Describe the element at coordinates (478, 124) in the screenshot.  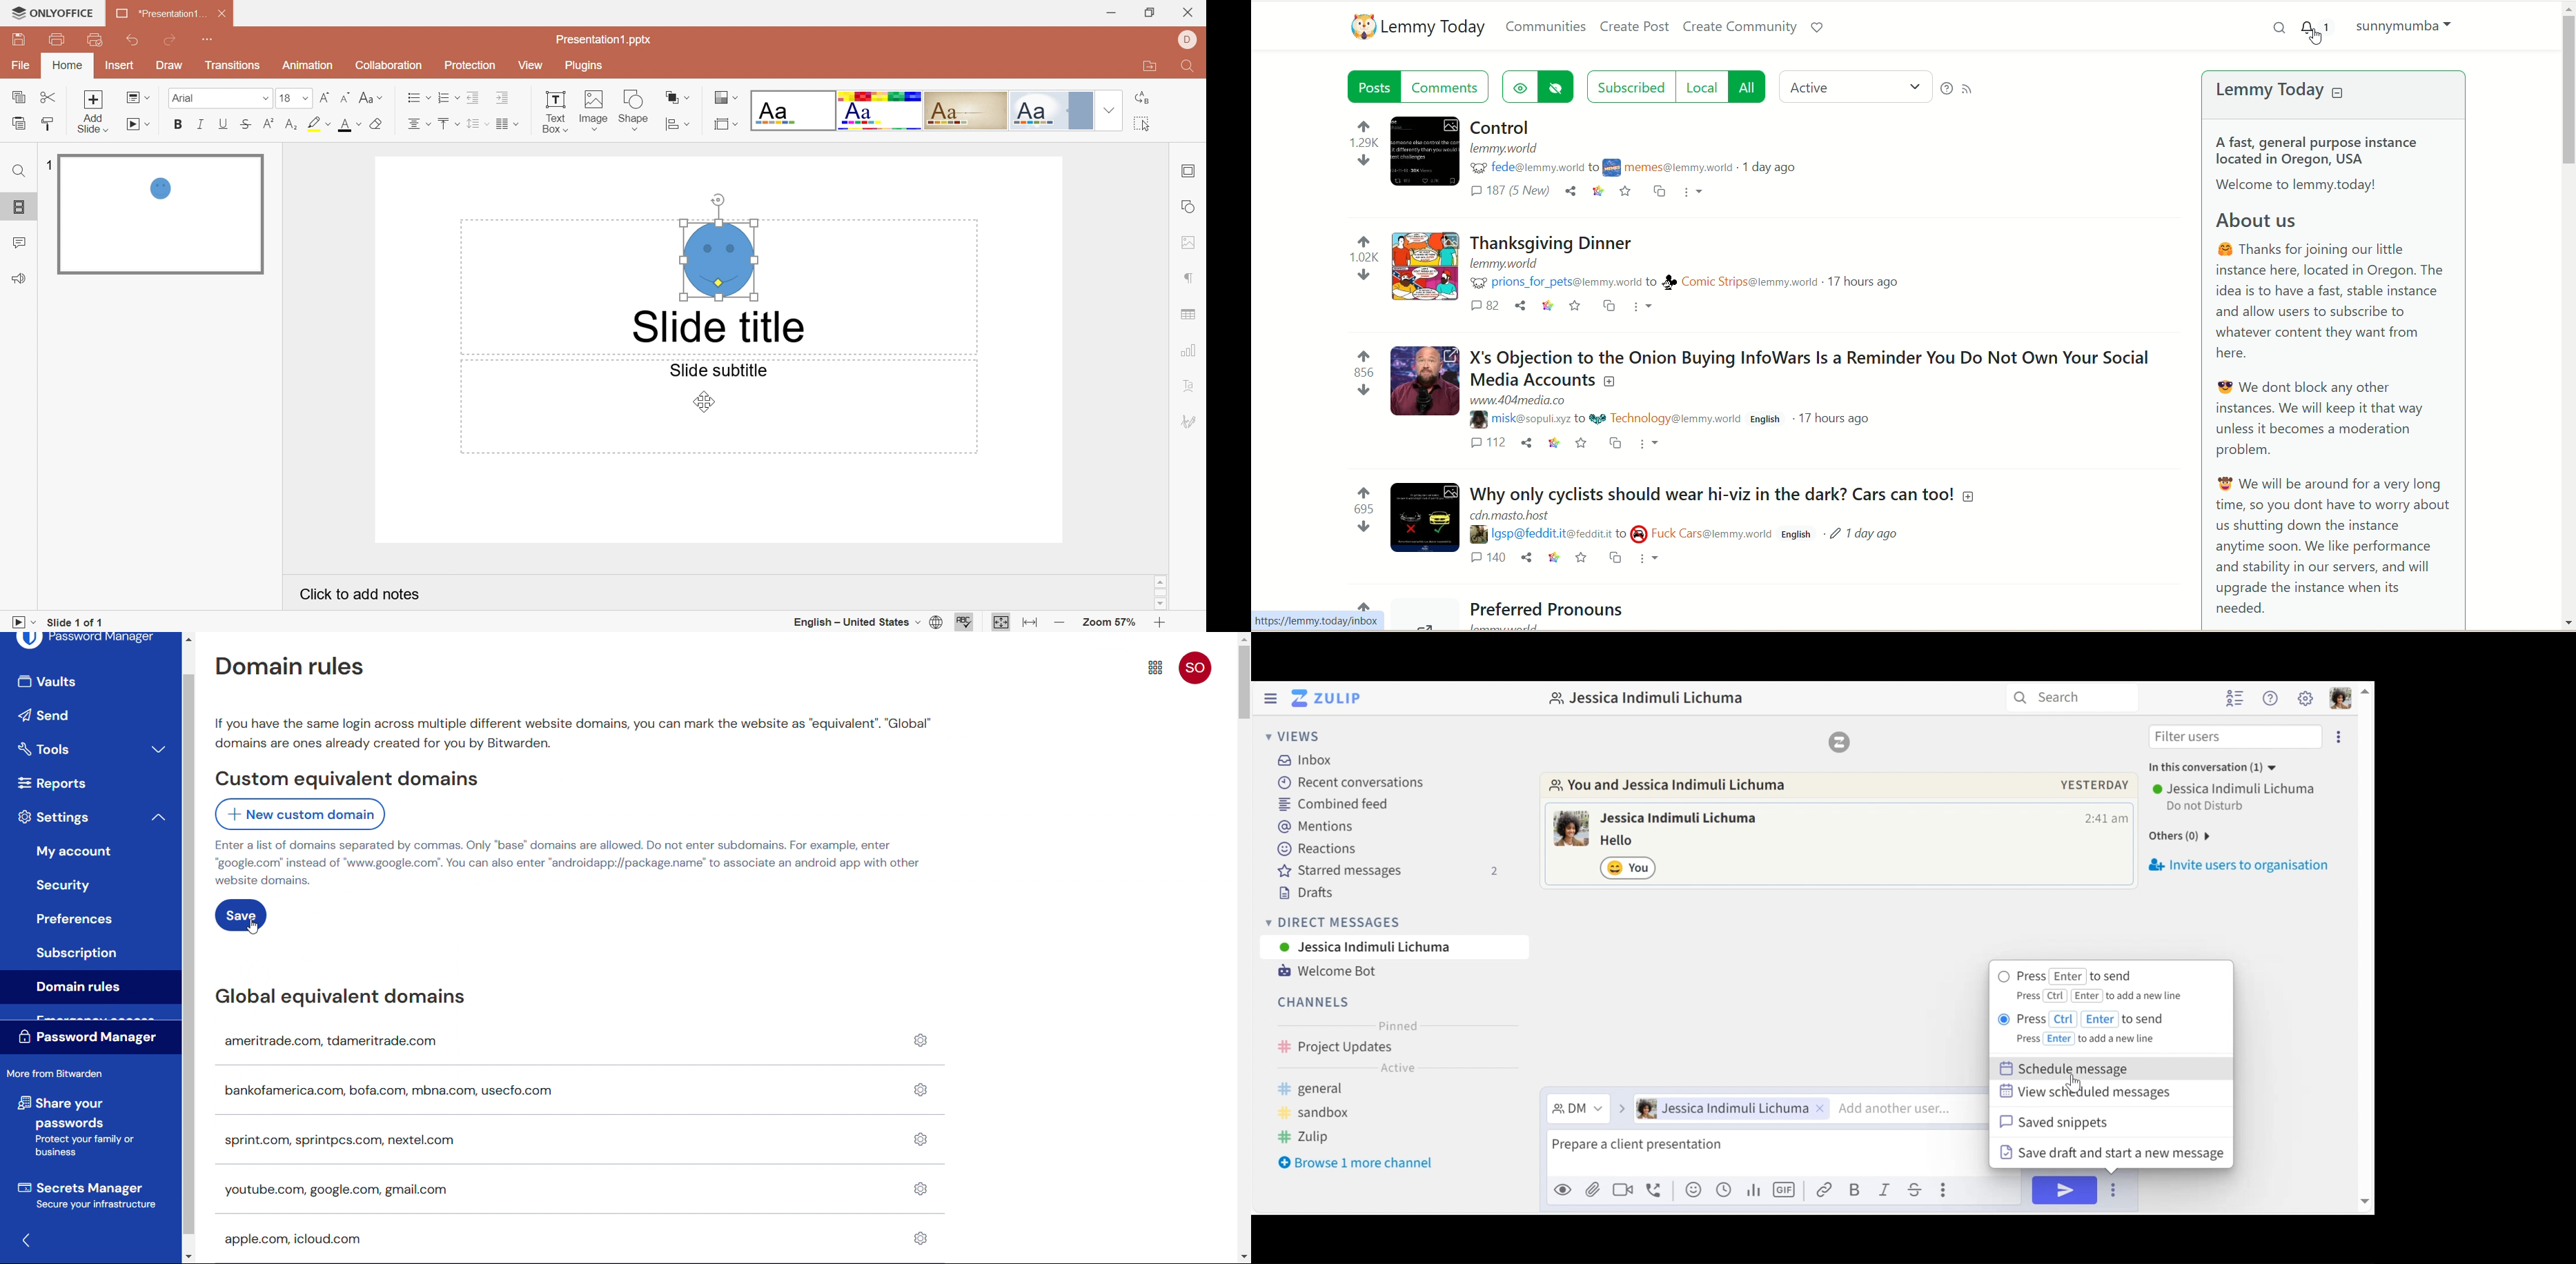
I see `Line spacing` at that location.